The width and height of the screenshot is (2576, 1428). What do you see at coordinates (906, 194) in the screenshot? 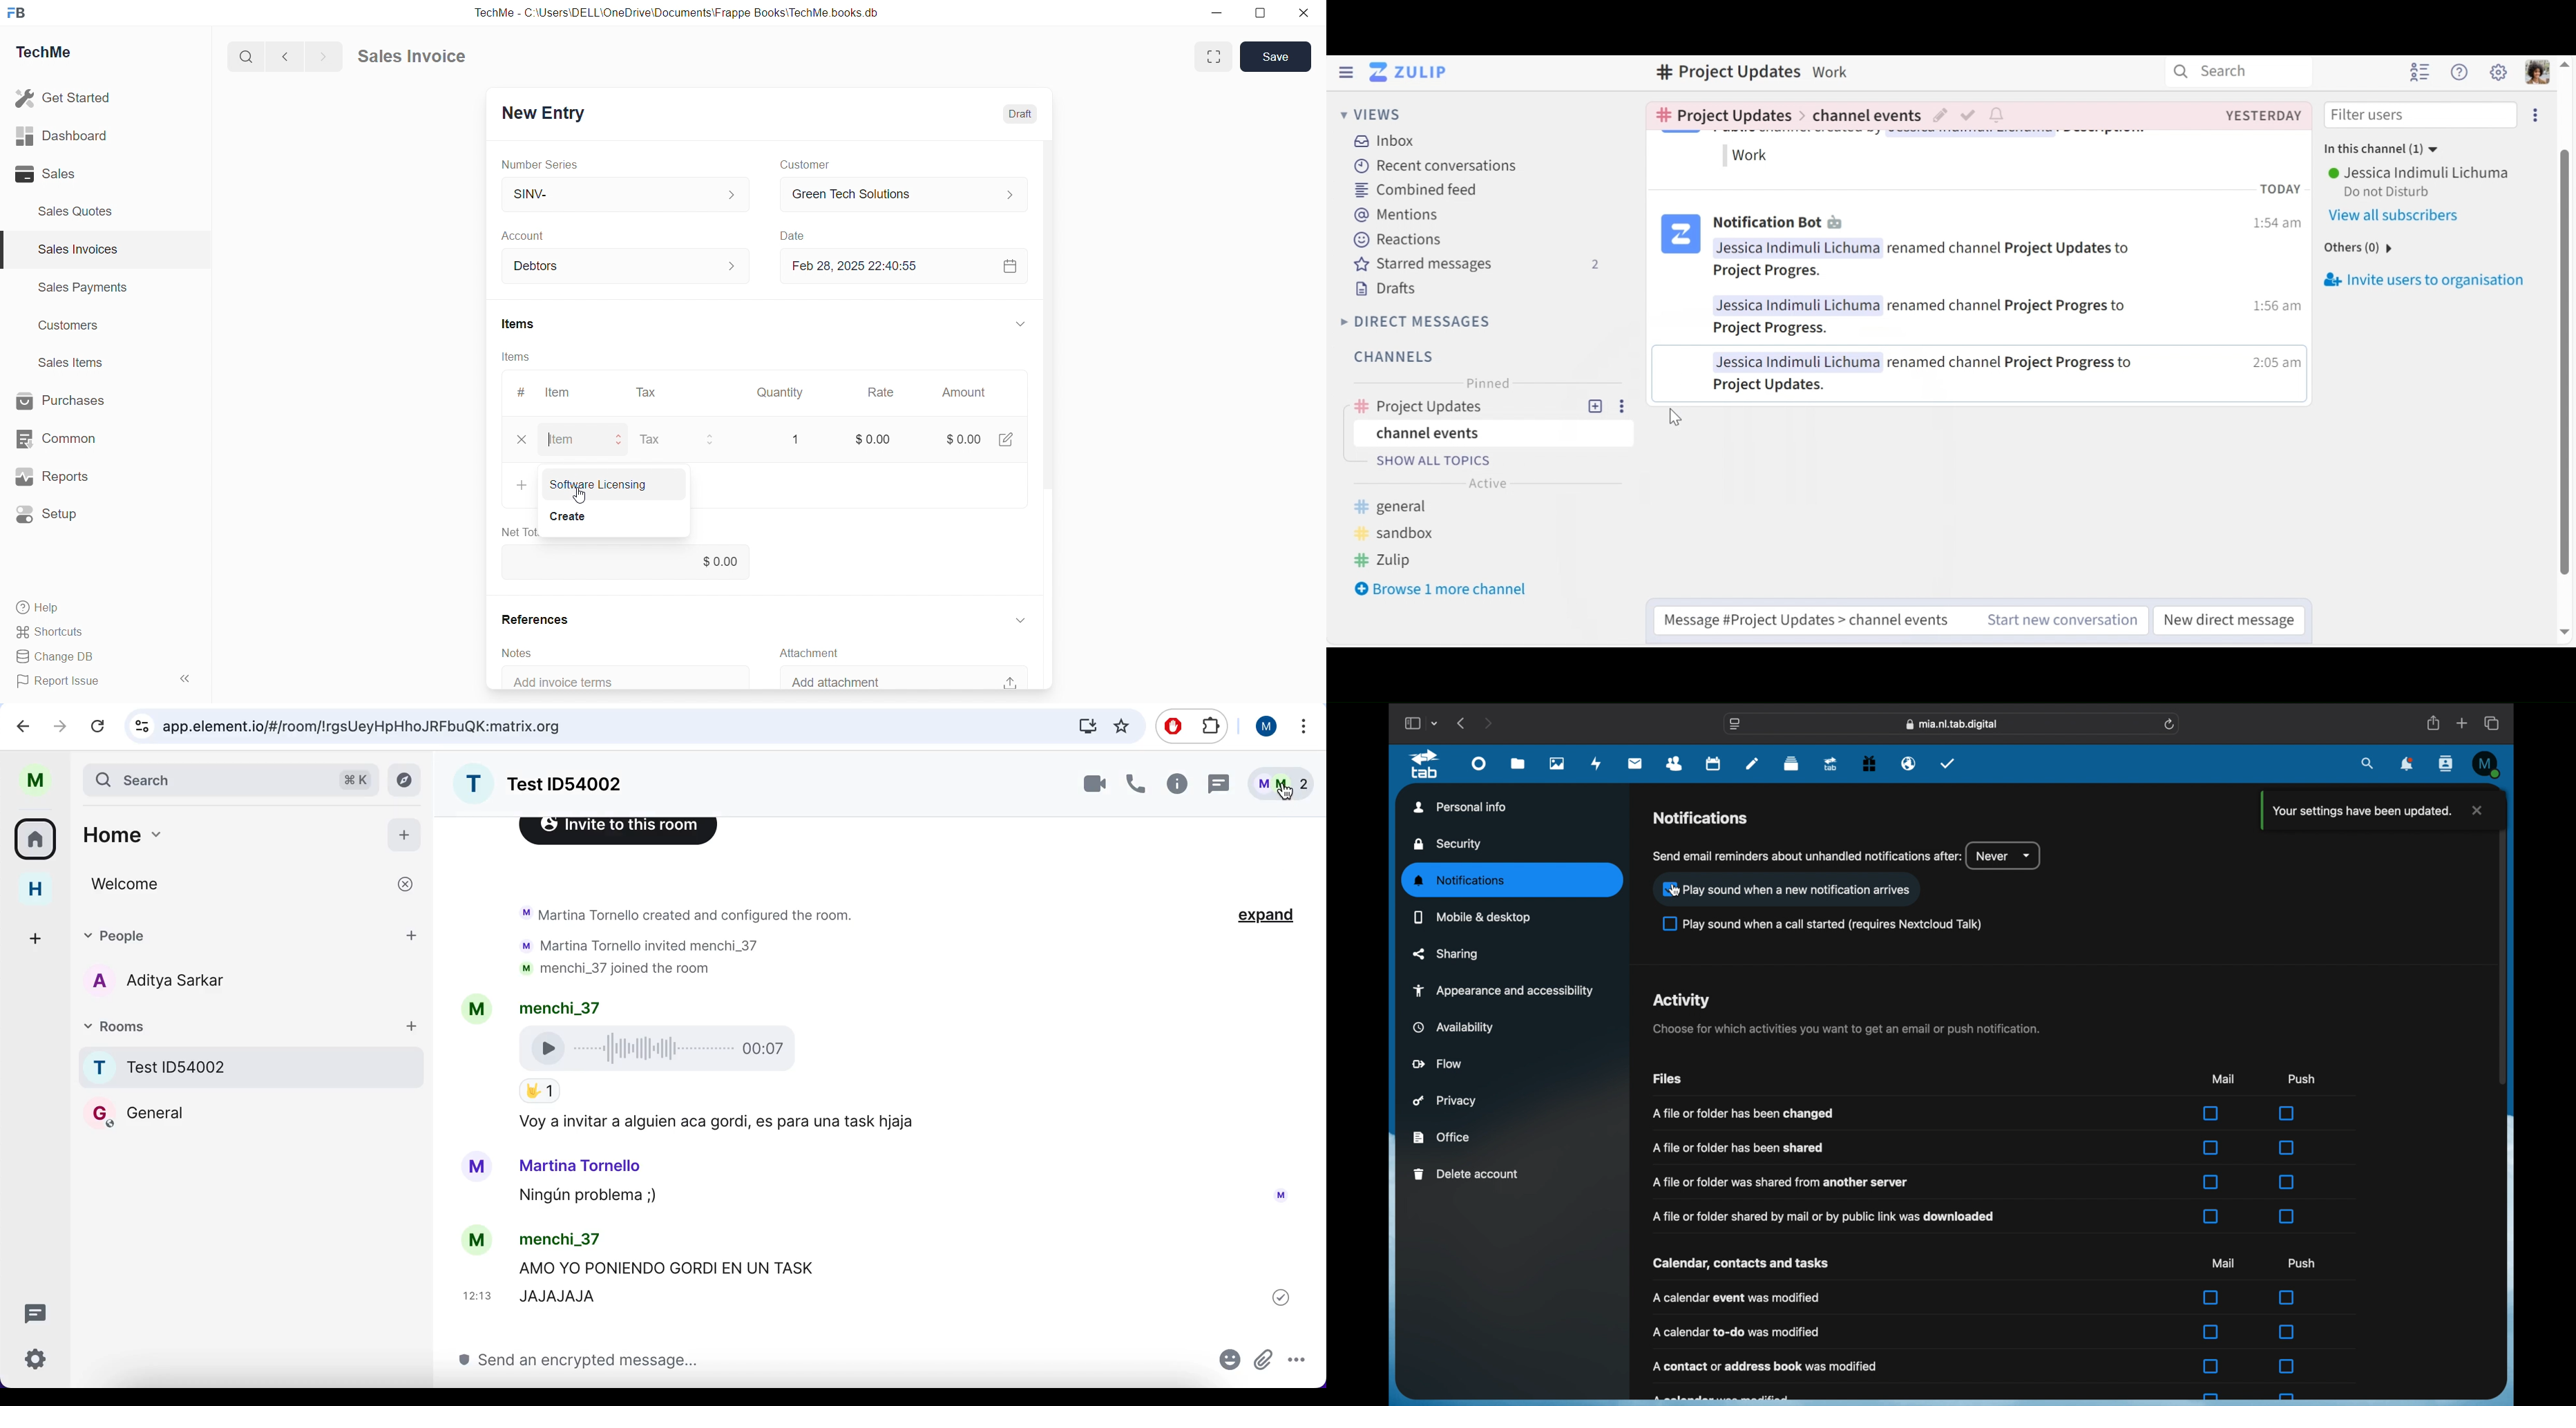
I see `Green Tech Solutions` at bounding box center [906, 194].